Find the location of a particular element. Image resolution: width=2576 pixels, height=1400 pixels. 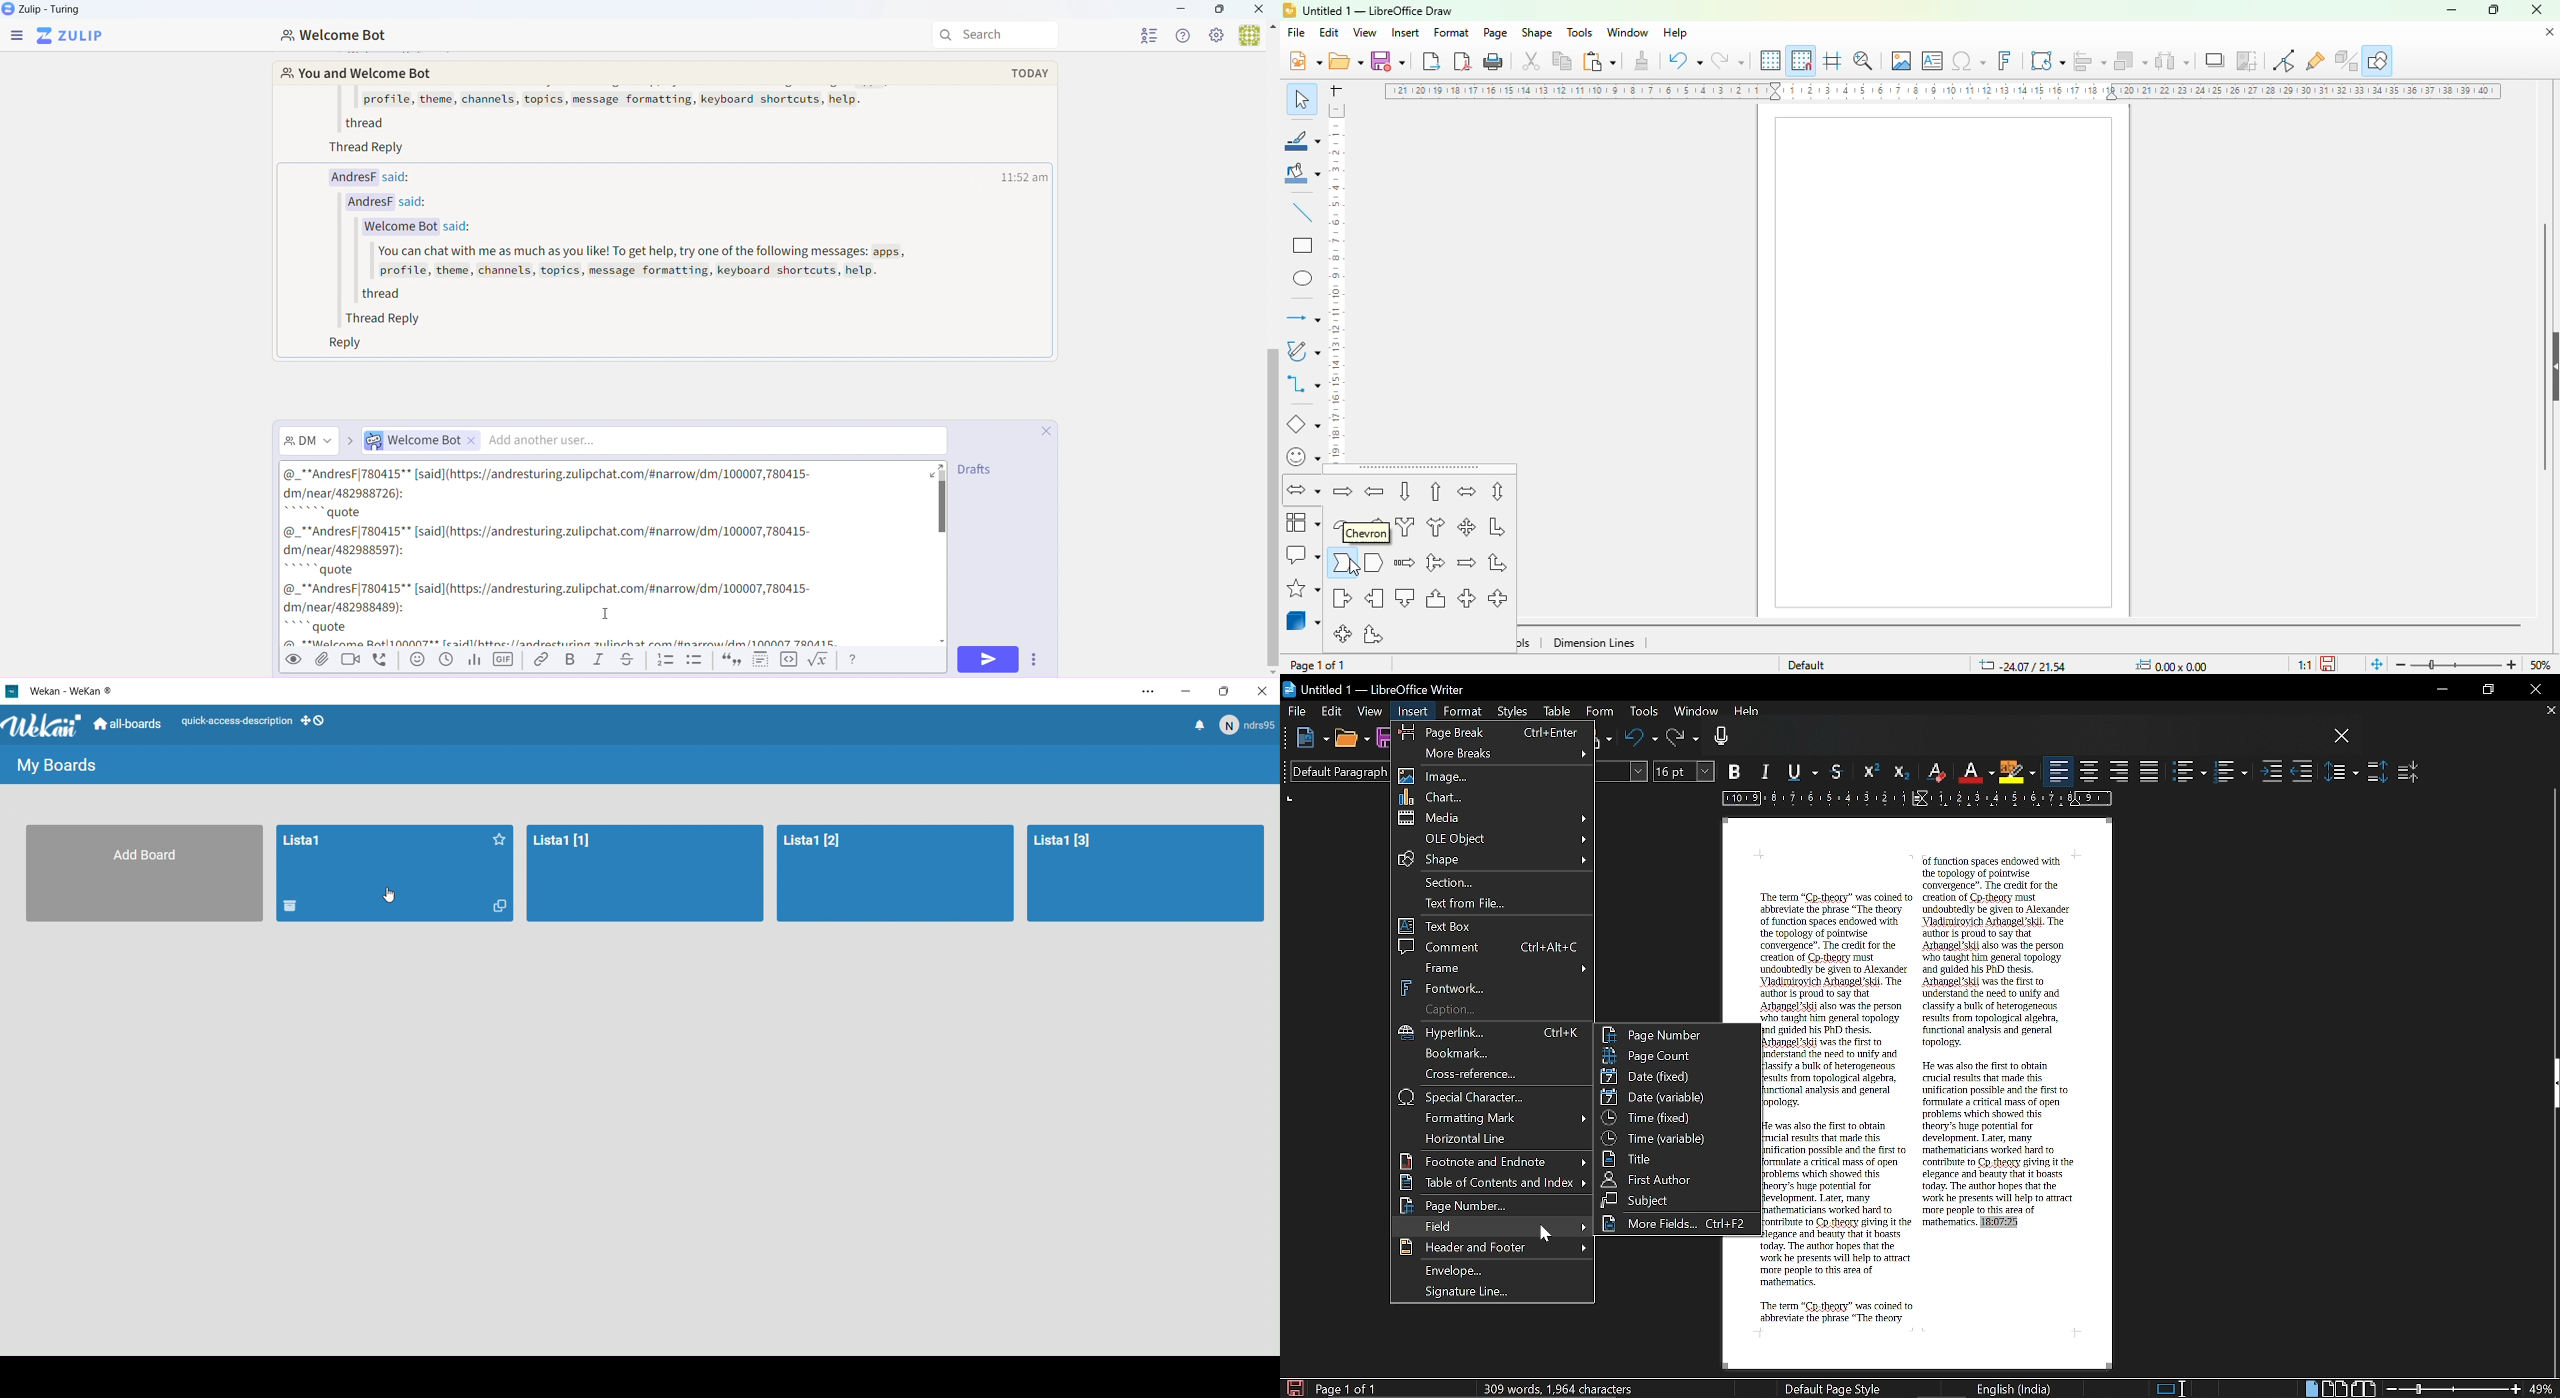

videocall is located at coordinates (353, 663).